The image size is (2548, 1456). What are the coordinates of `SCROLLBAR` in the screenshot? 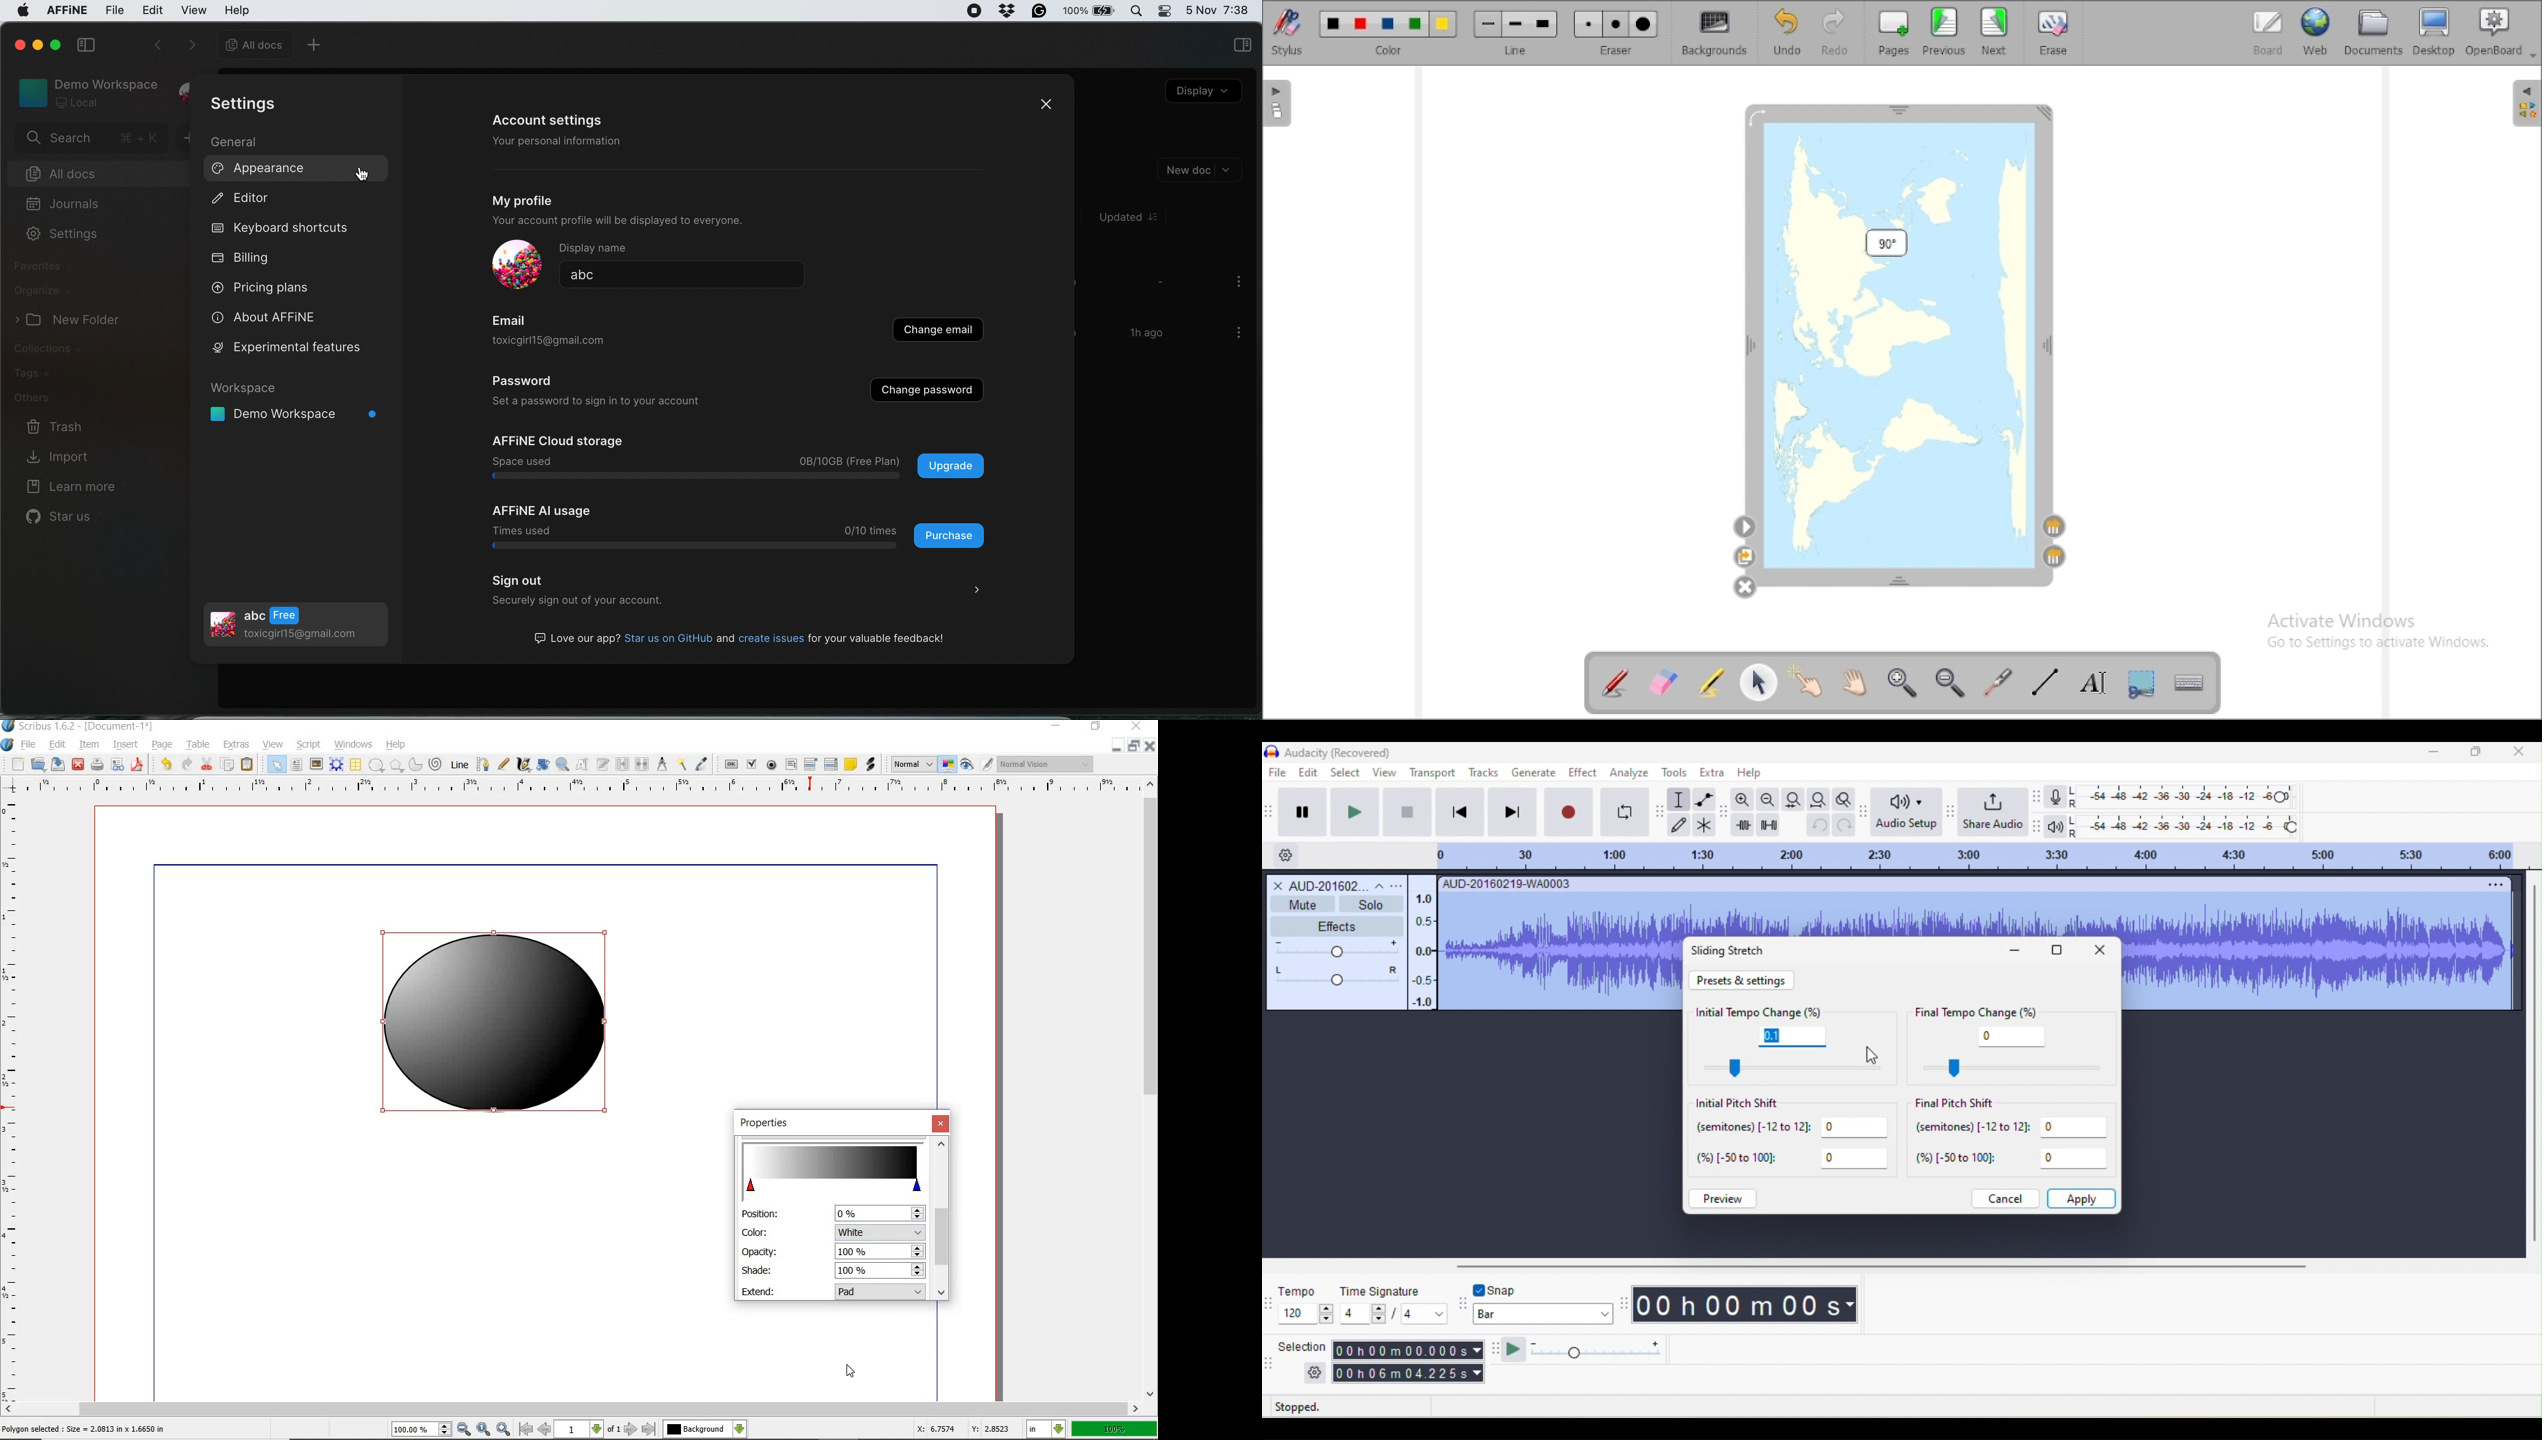 It's located at (571, 1409).